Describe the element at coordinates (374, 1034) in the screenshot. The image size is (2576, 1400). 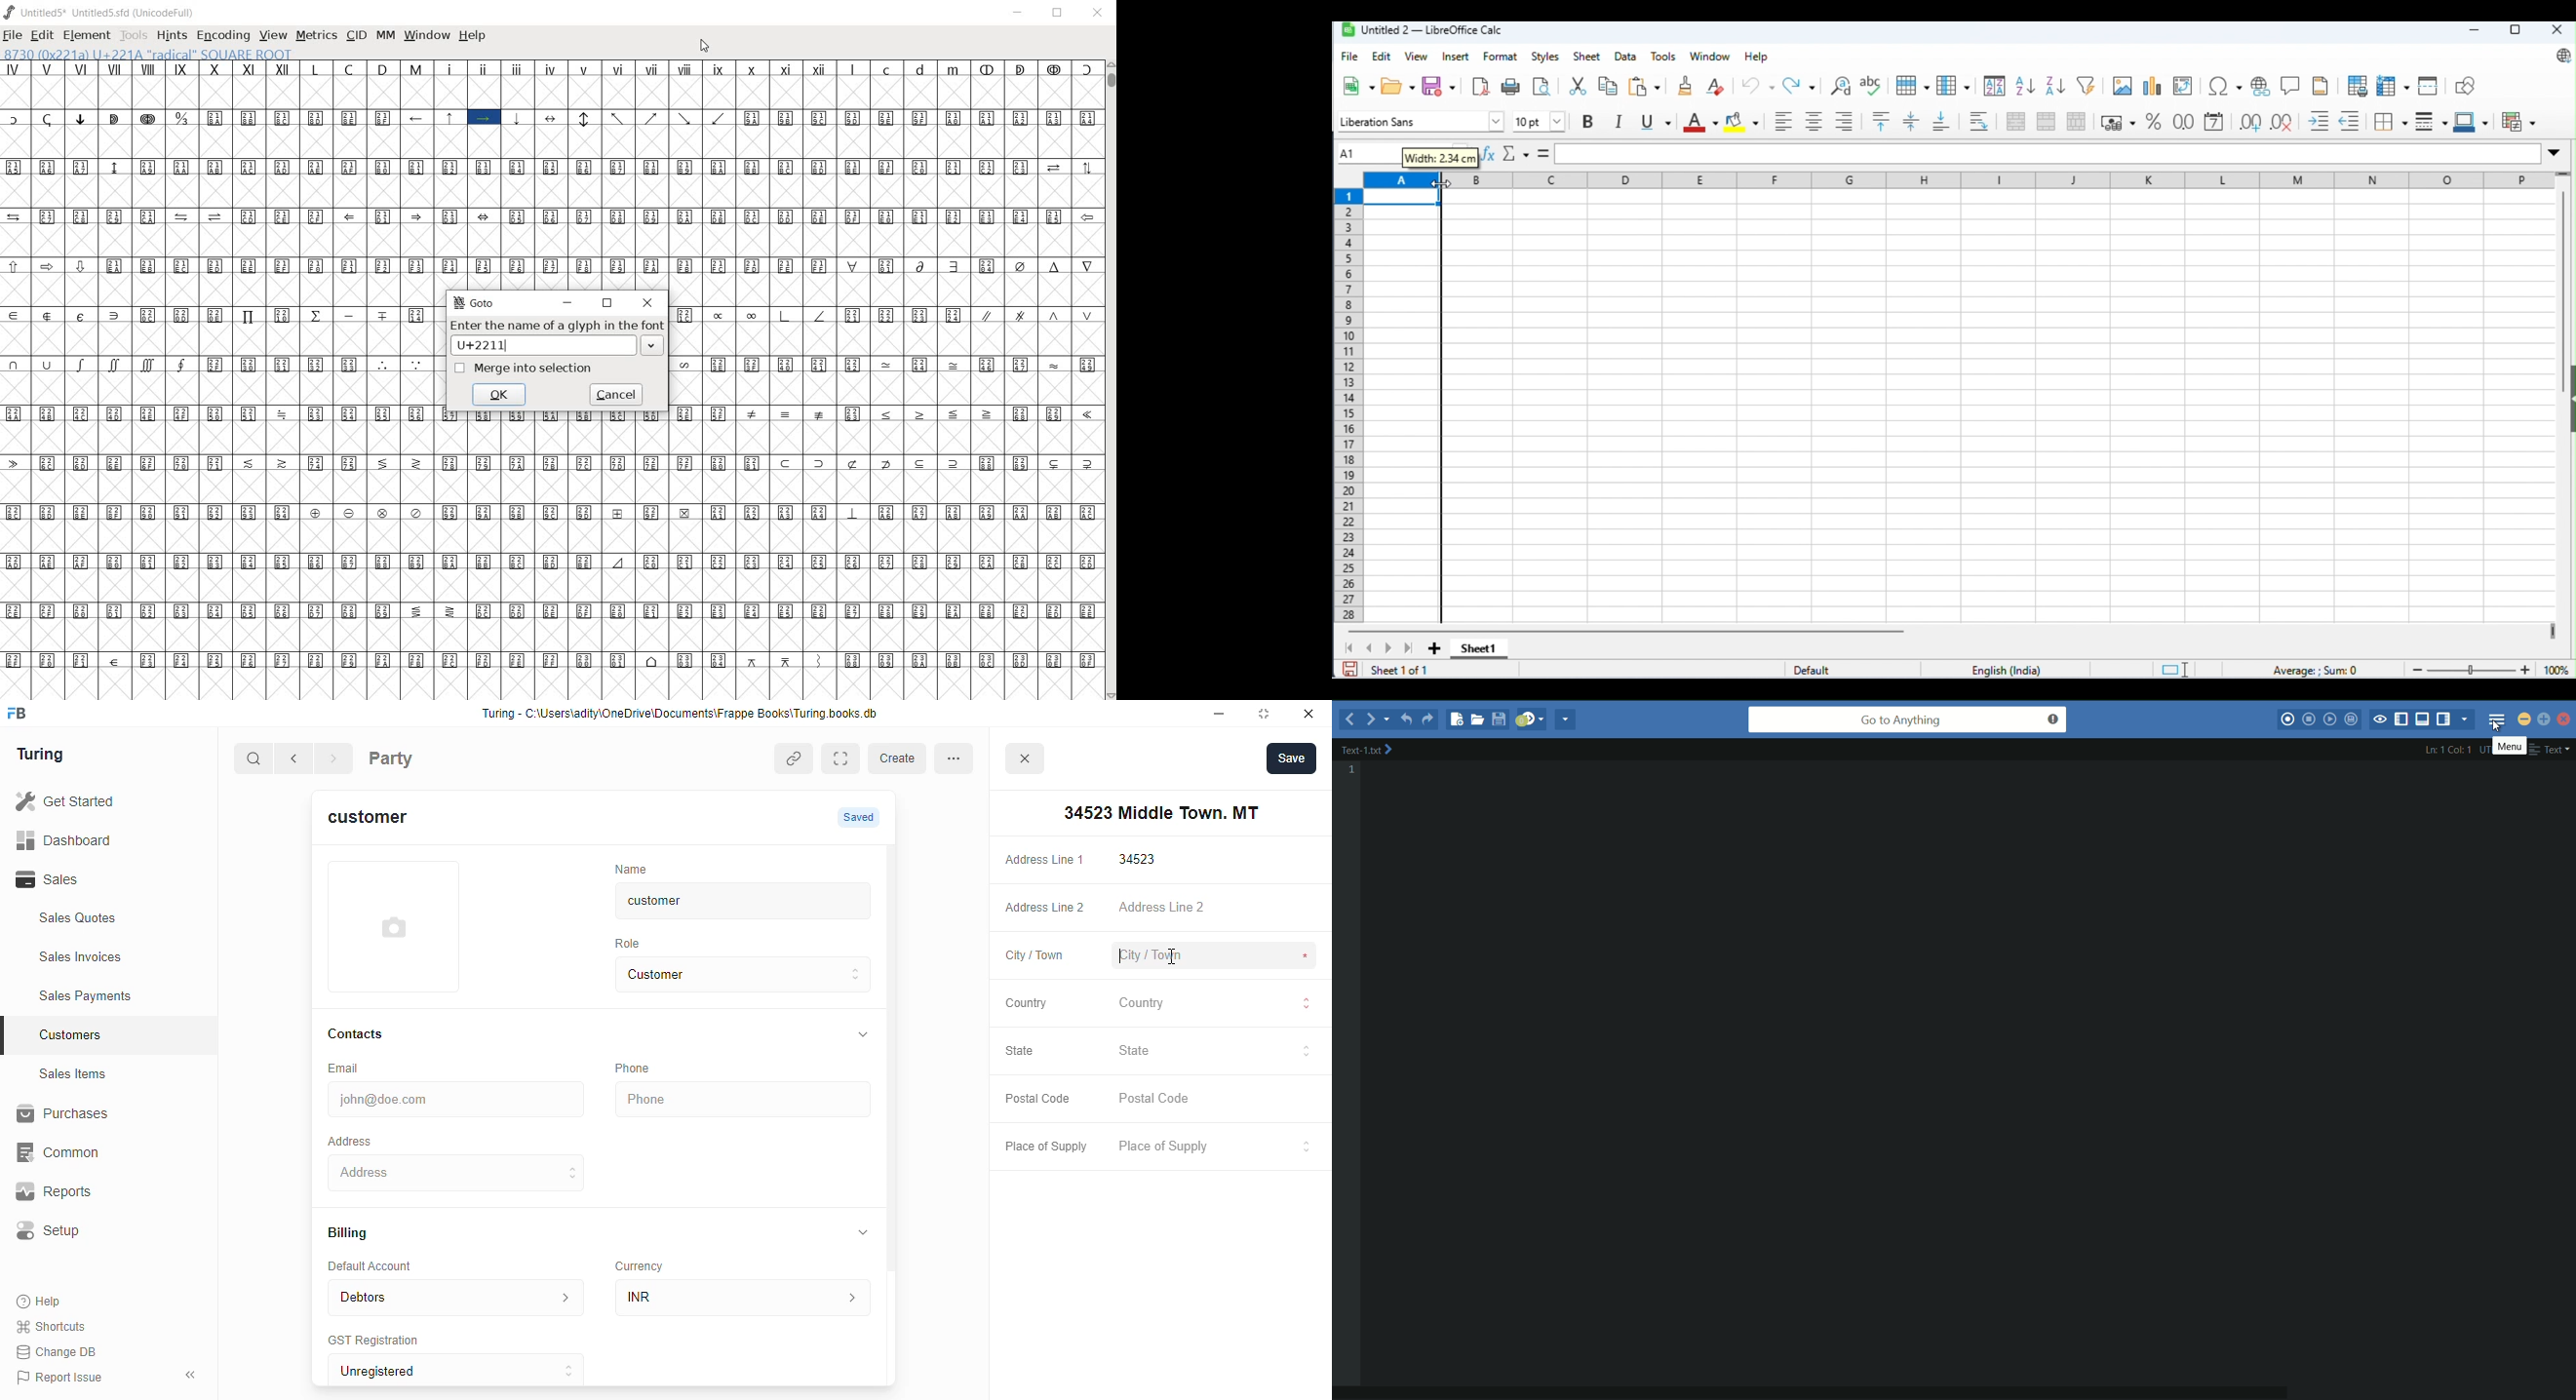
I see `Contacts` at that location.